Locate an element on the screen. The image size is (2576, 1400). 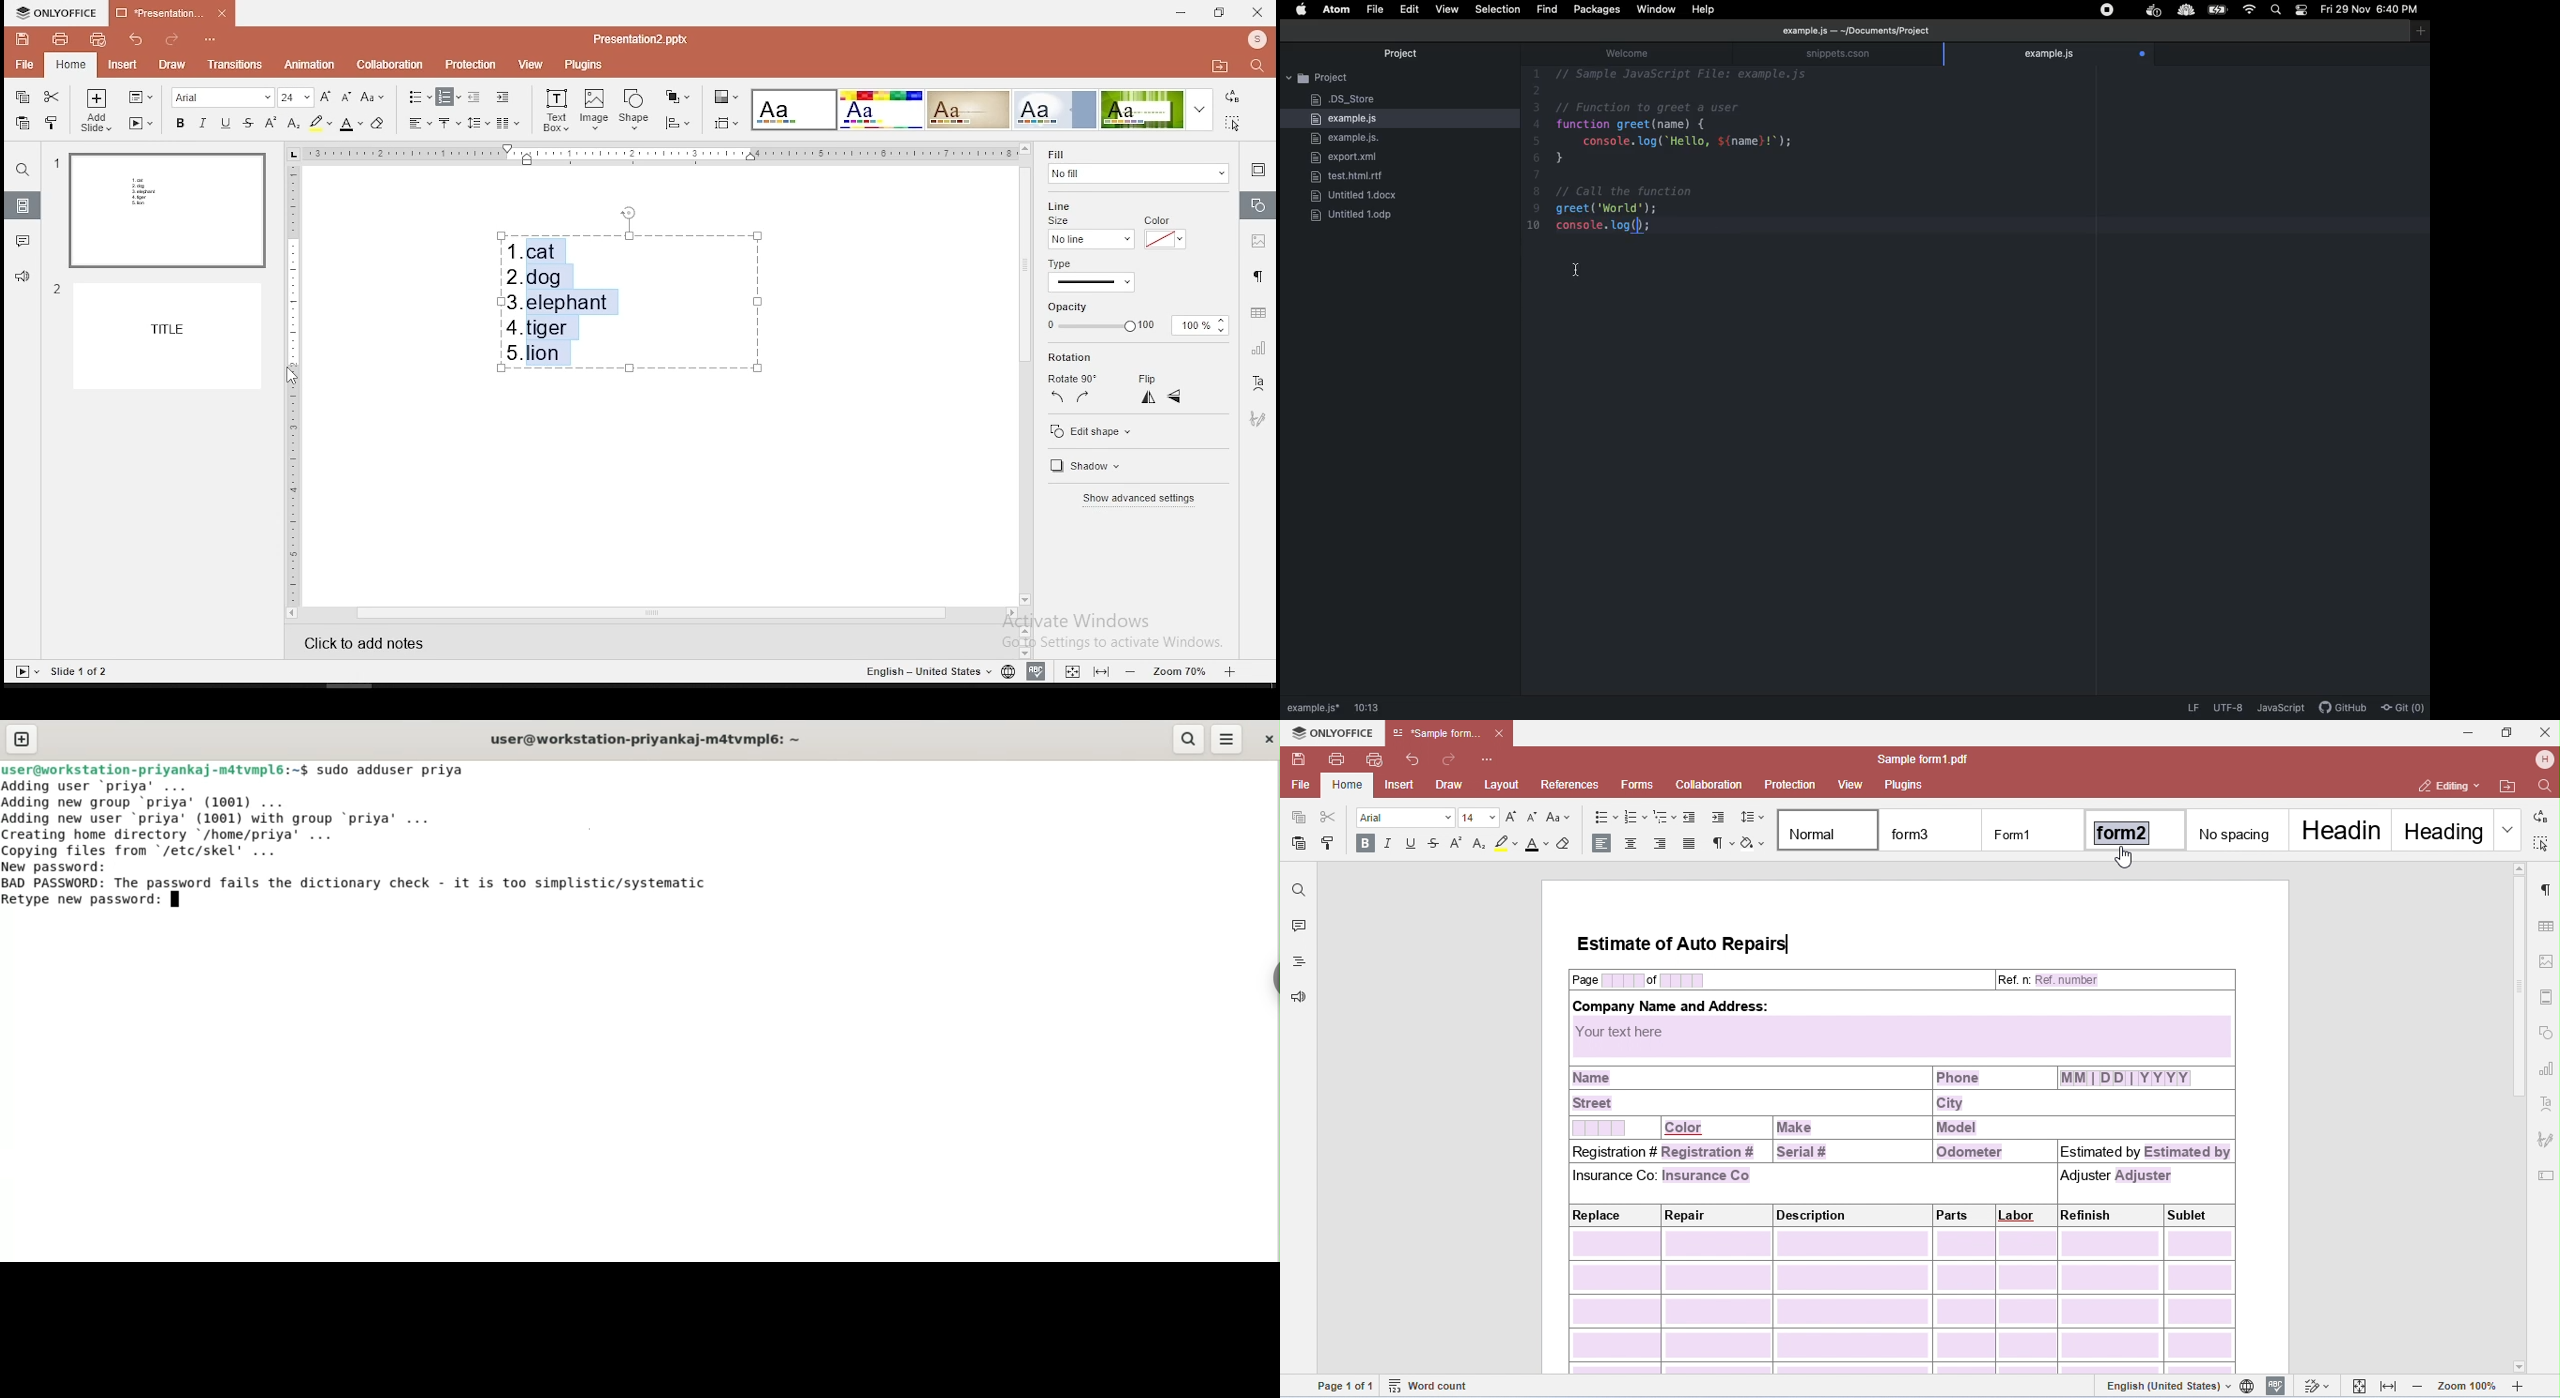
align objects is located at coordinates (676, 123).